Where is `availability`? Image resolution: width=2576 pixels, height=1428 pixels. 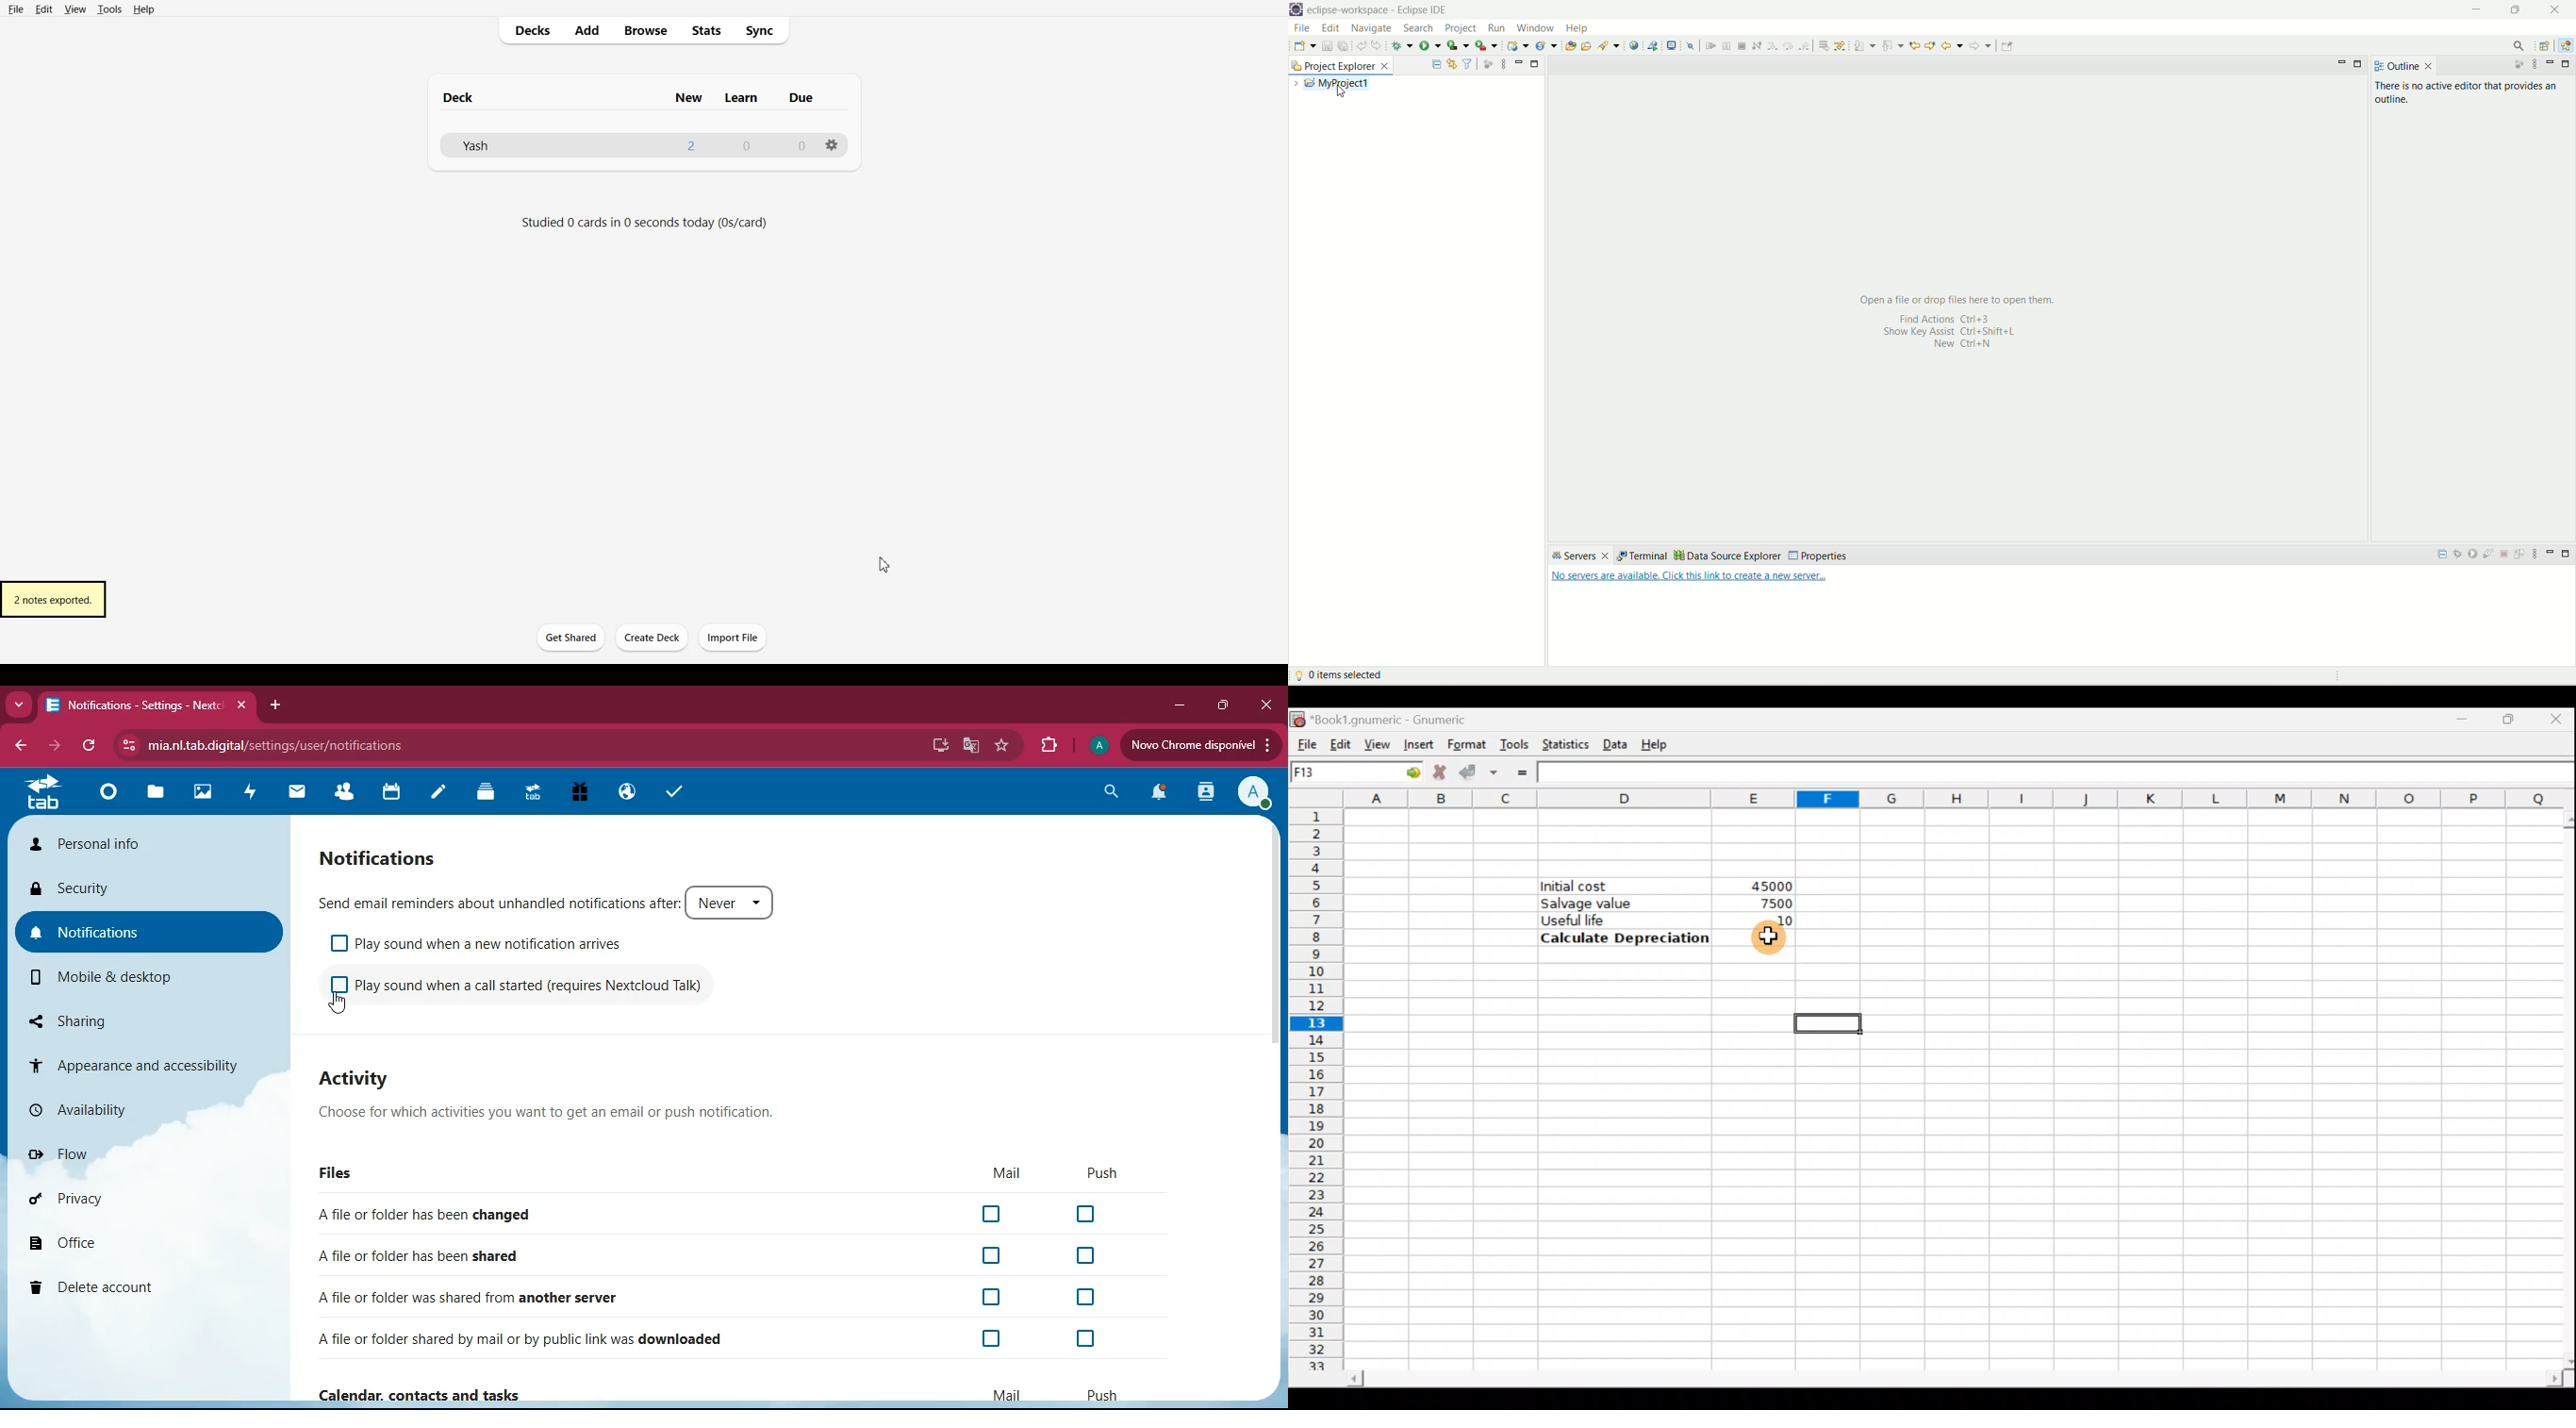 availability is located at coordinates (78, 1109).